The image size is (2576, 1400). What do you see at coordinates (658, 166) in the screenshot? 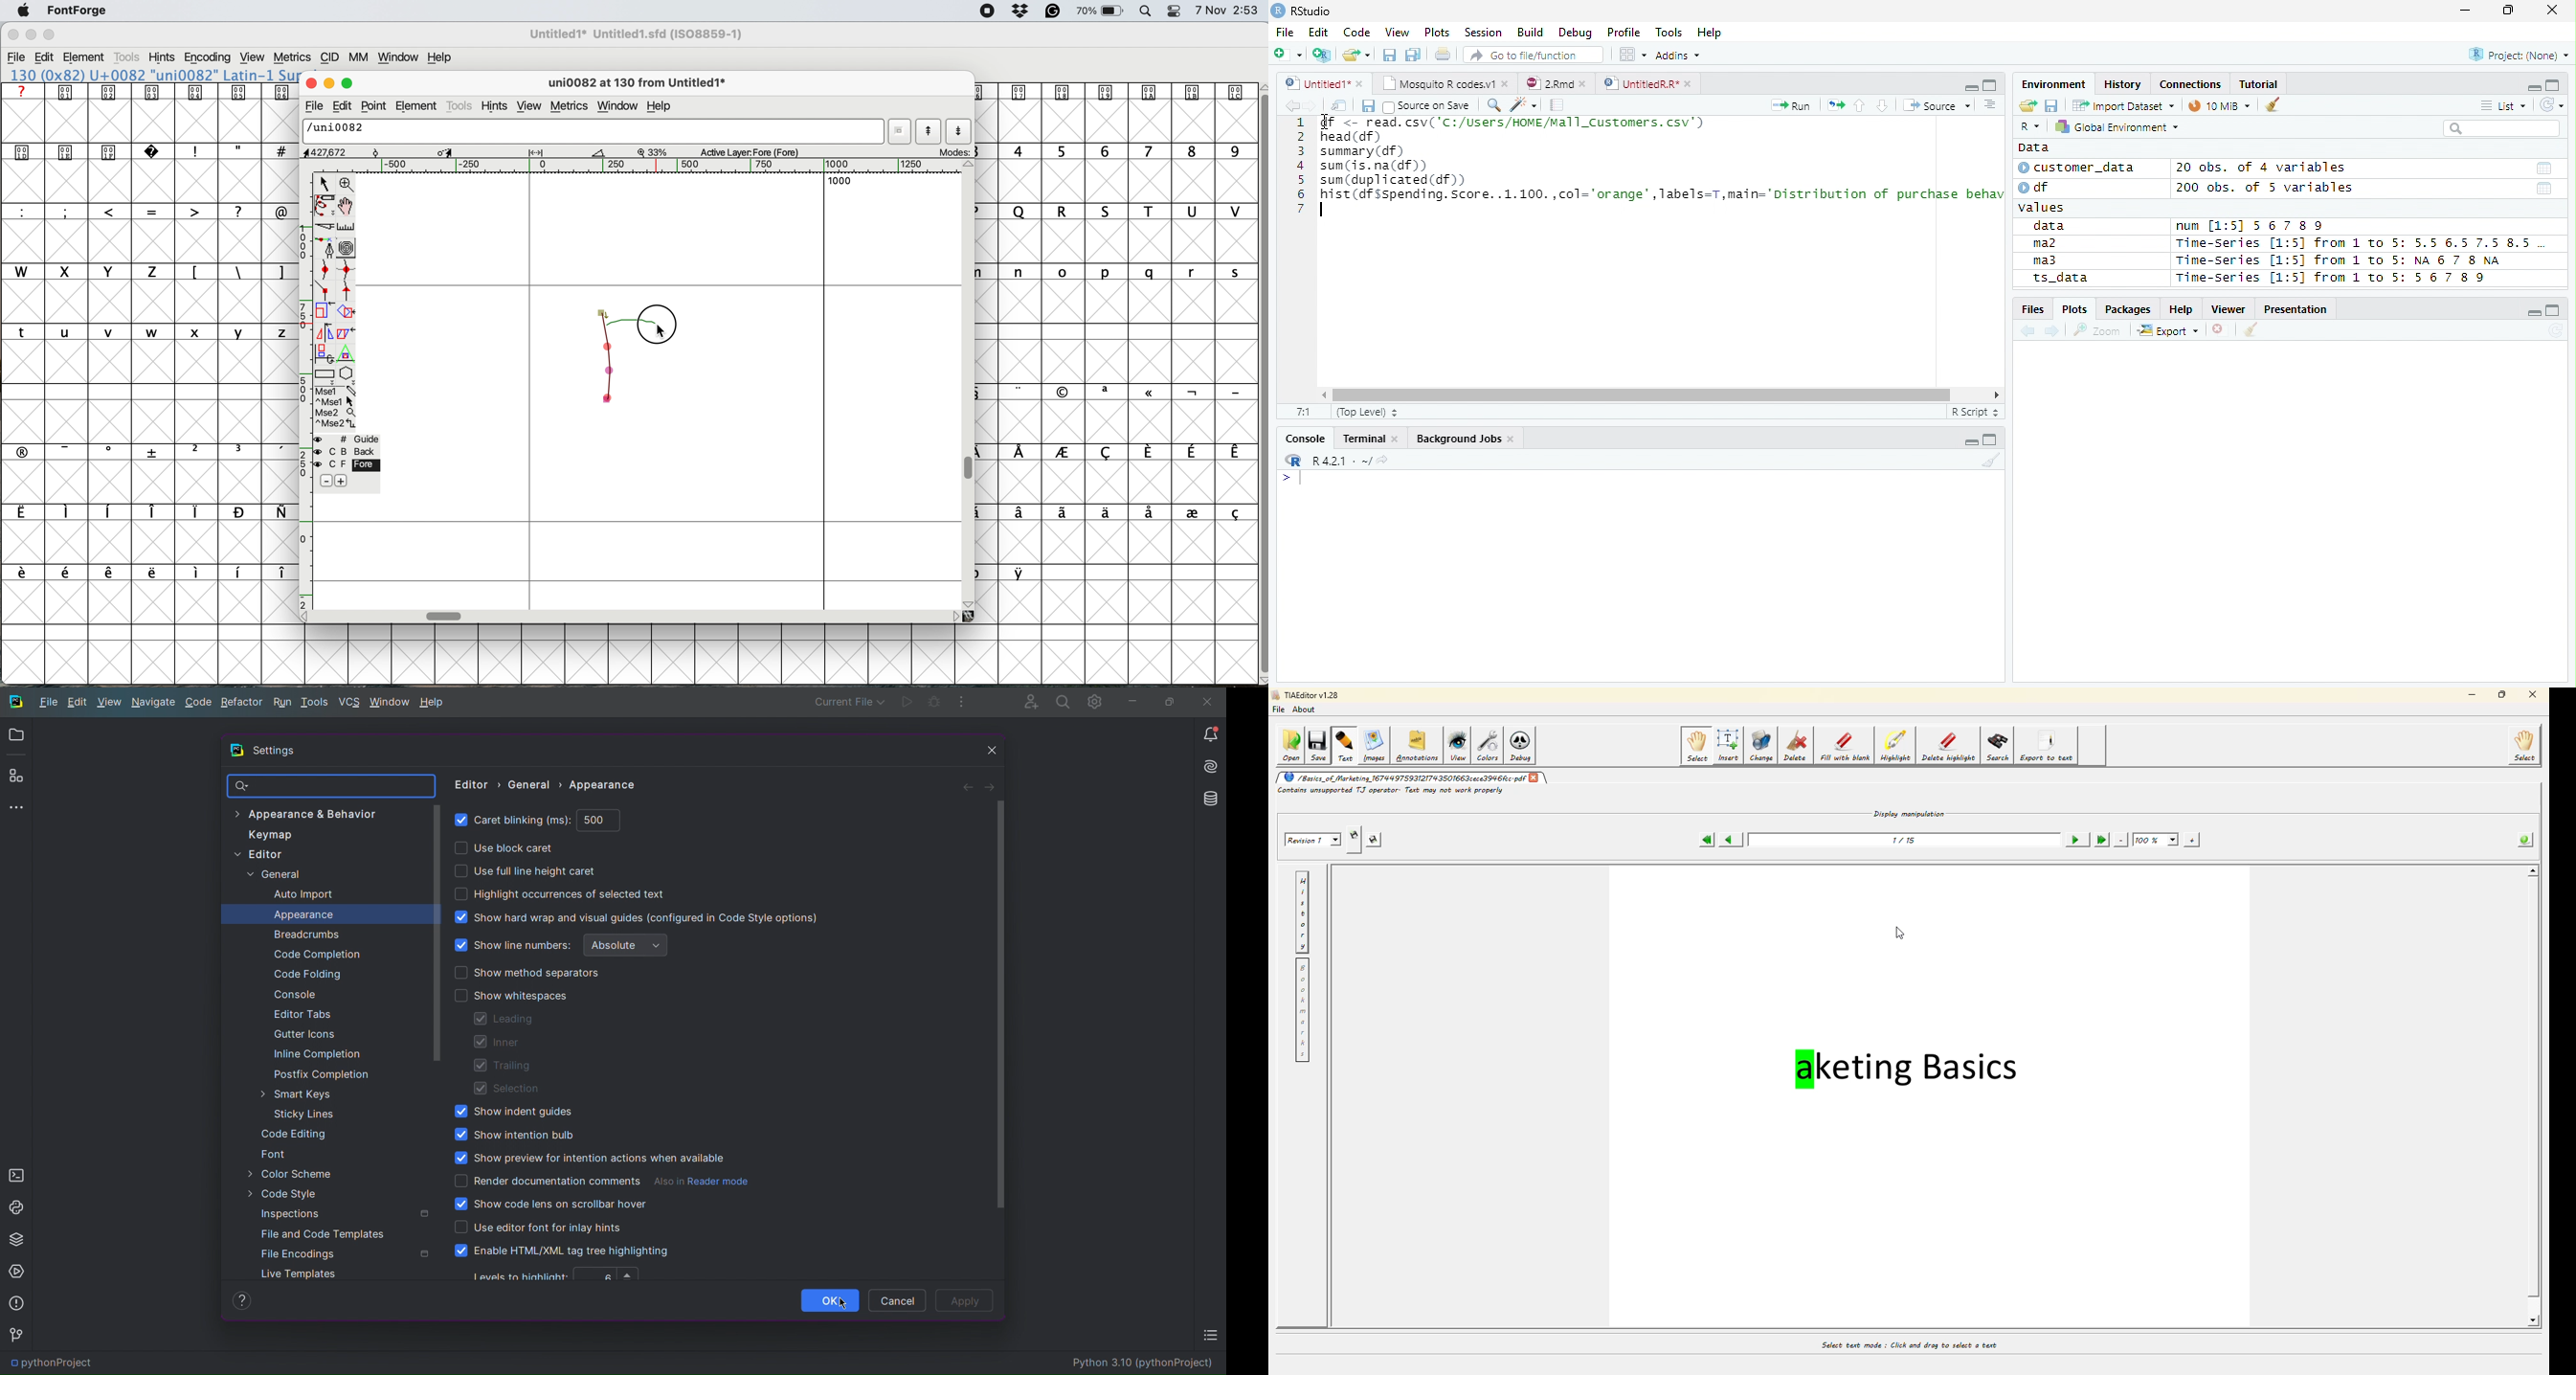
I see `horizontal scale` at bounding box center [658, 166].